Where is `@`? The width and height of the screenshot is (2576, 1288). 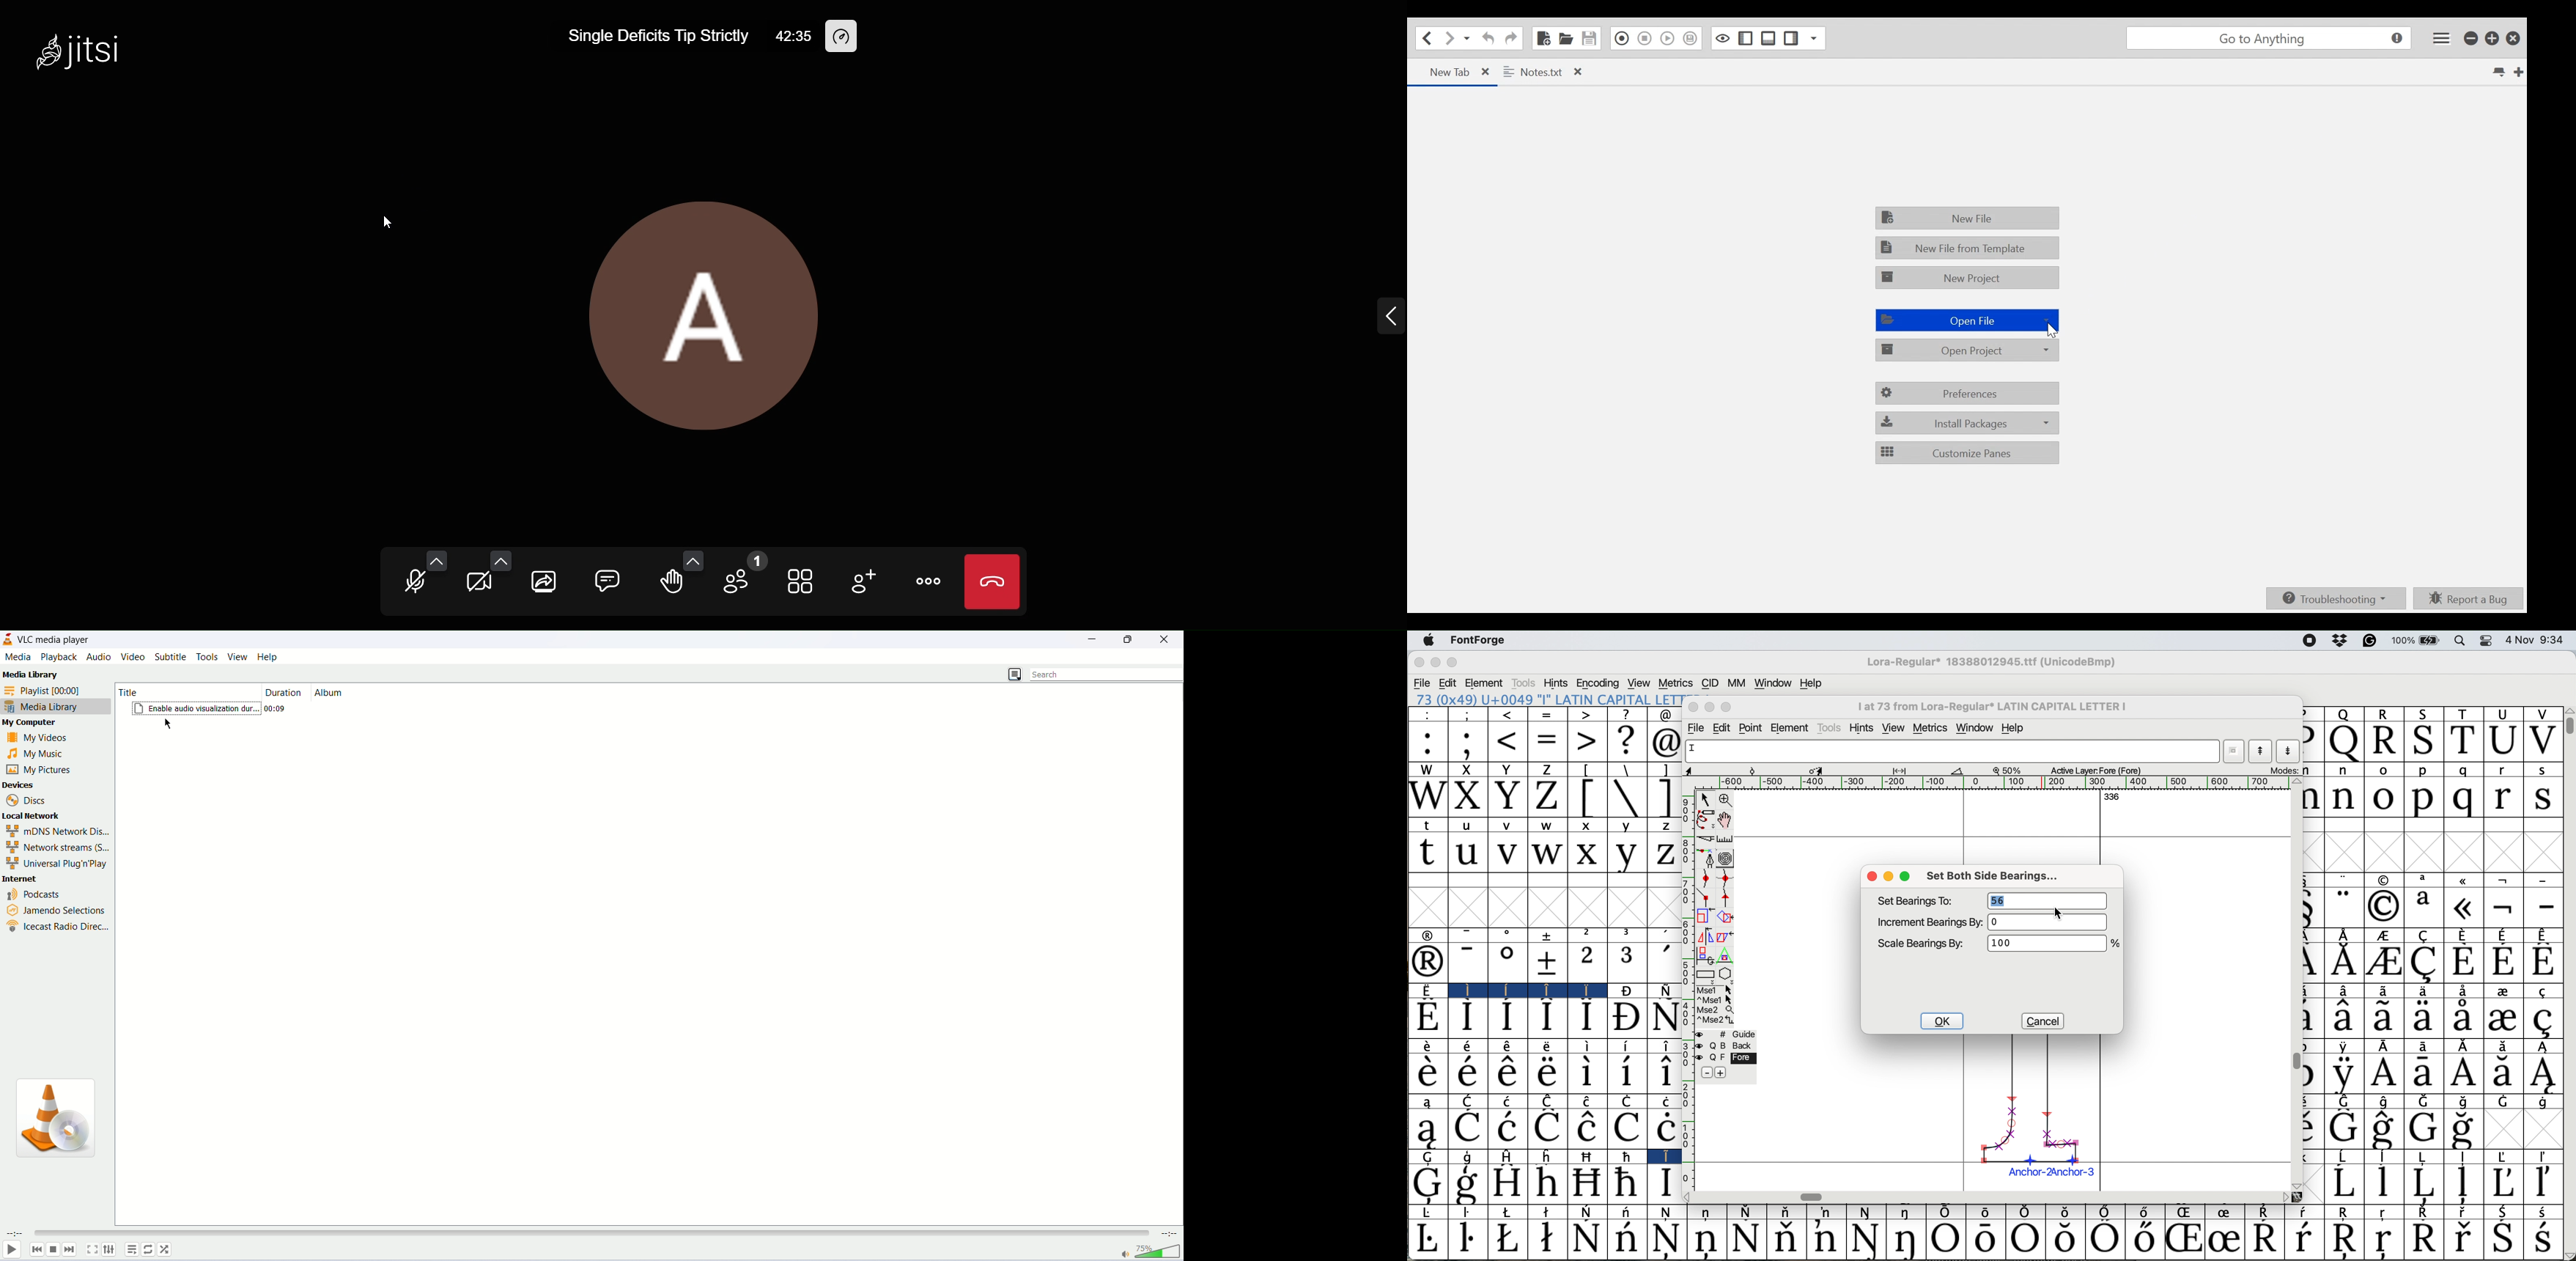 @ is located at coordinates (1665, 743).